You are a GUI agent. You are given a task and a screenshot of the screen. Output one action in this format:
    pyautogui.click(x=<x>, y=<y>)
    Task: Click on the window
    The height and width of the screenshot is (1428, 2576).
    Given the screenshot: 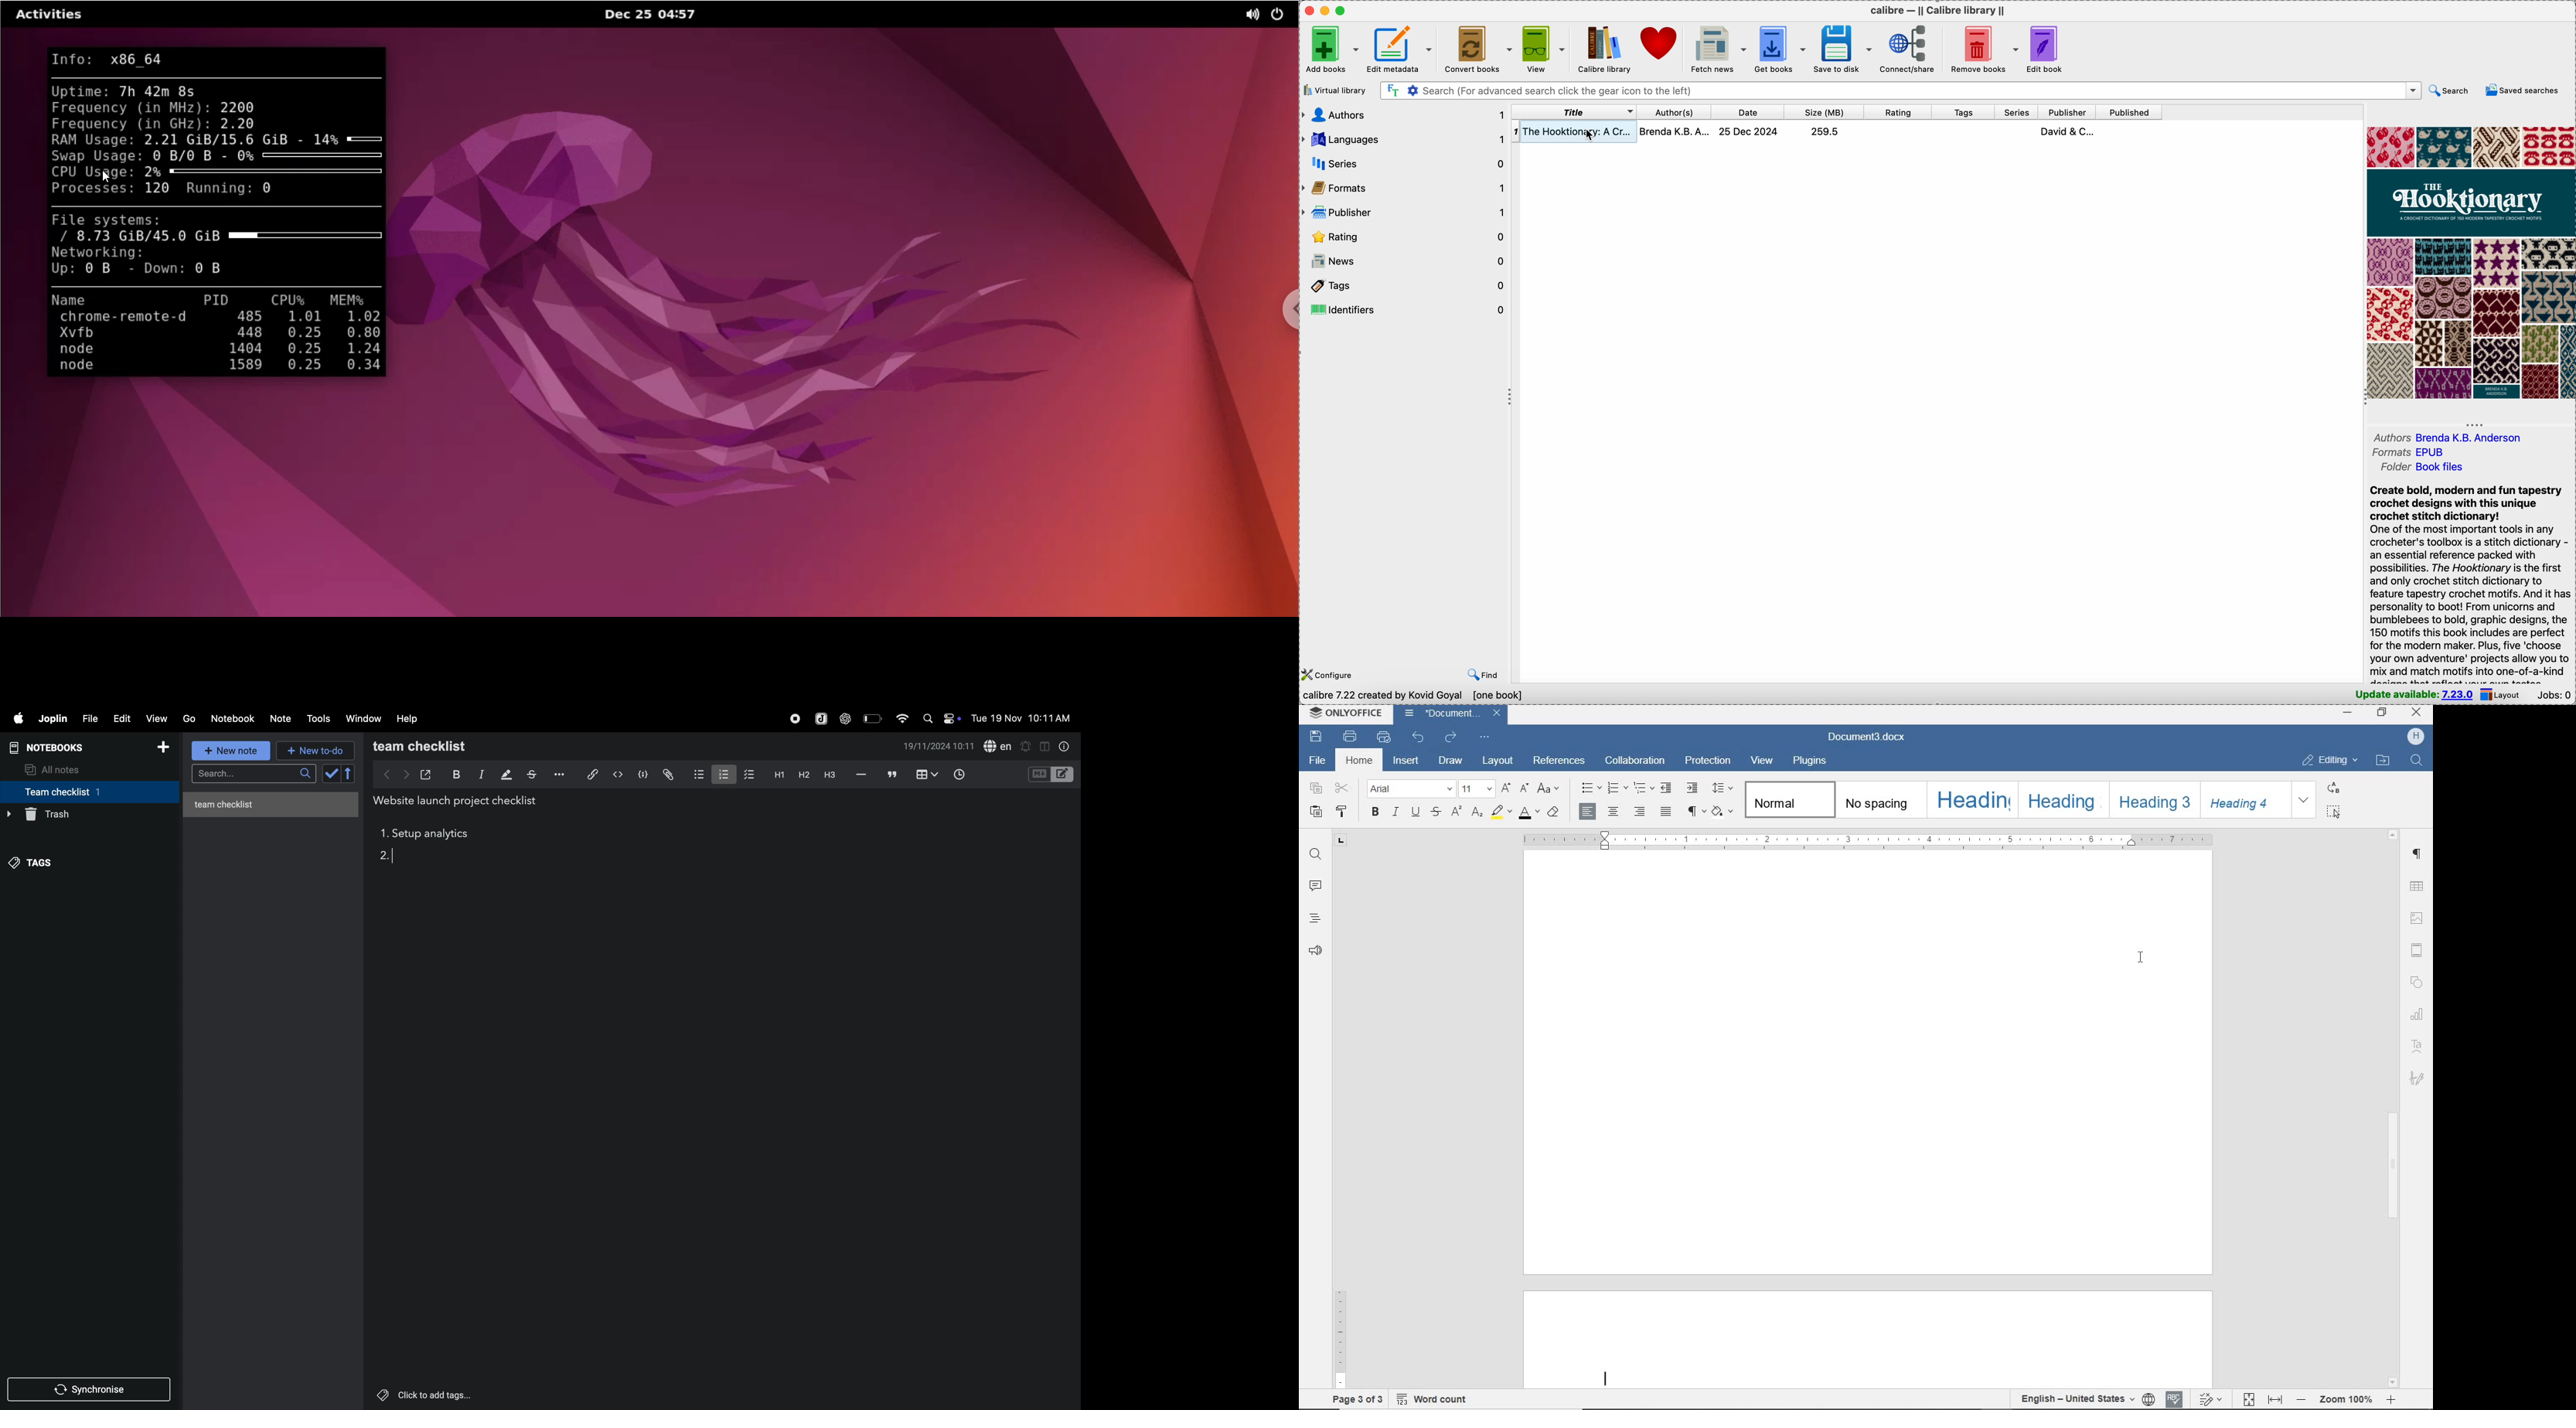 What is the action you would take?
    pyautogui.click(x=363, y=719)
    